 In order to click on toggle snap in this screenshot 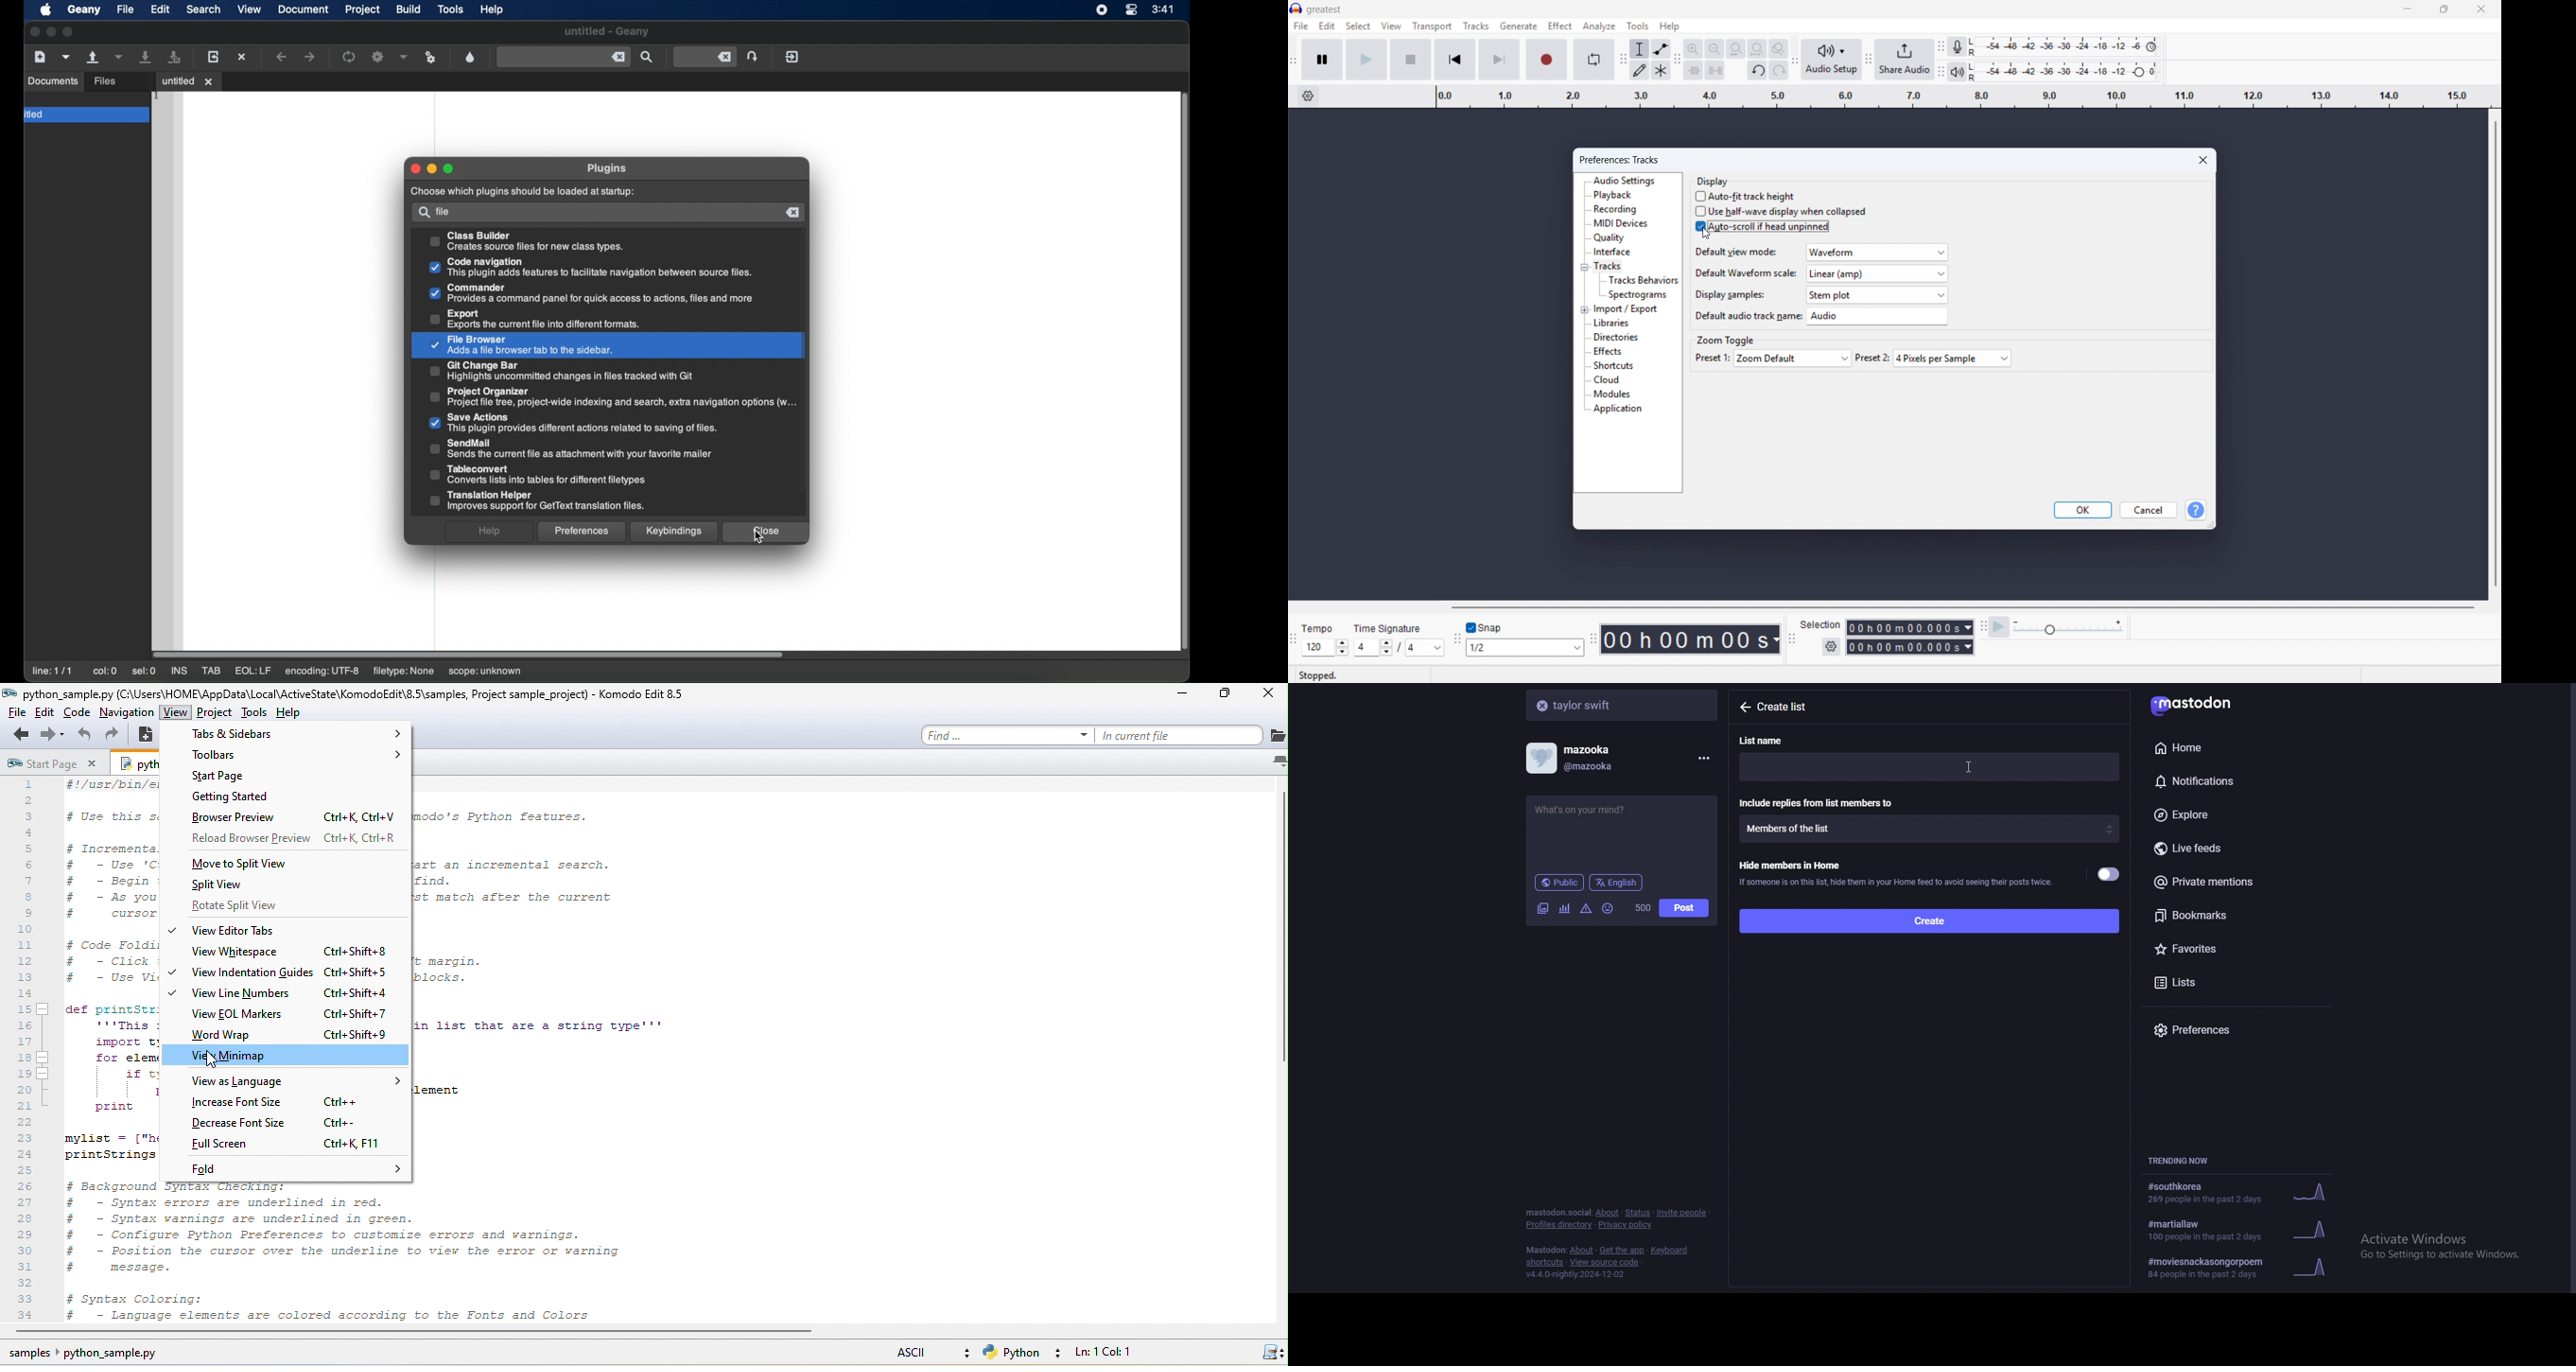, I will do `click(1487, 627)`.